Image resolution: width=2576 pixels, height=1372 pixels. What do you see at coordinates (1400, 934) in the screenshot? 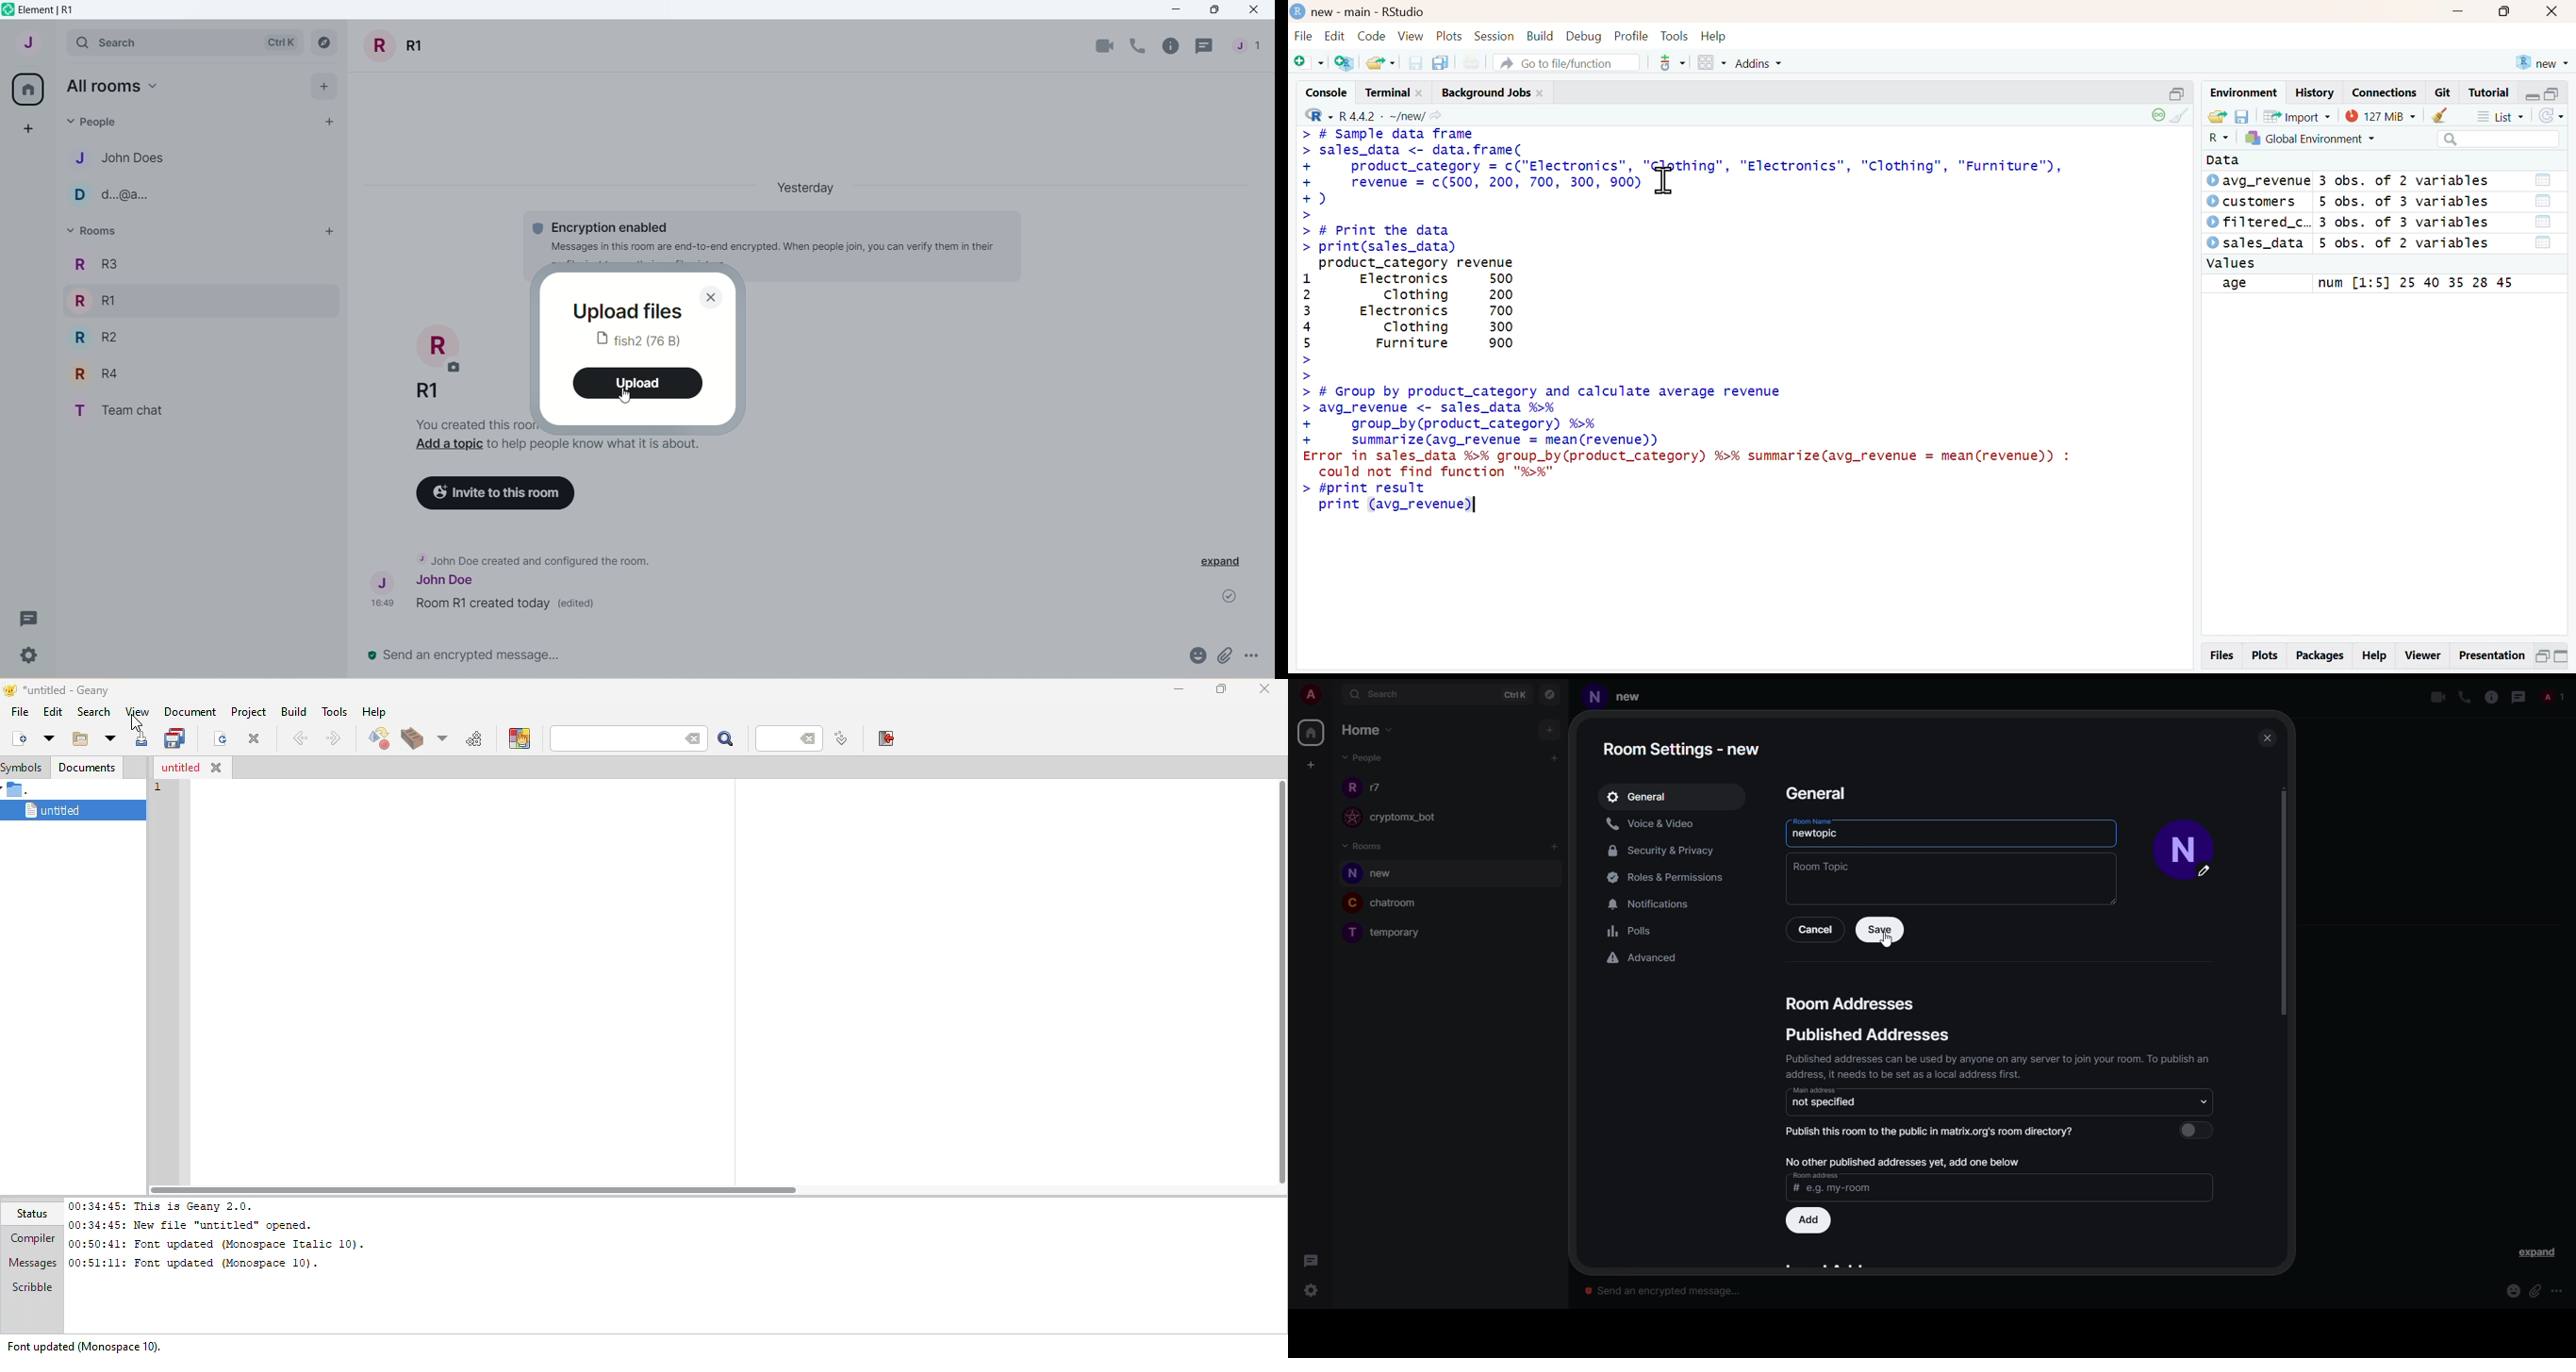
I see `room` at bounding box center [1400, 934].